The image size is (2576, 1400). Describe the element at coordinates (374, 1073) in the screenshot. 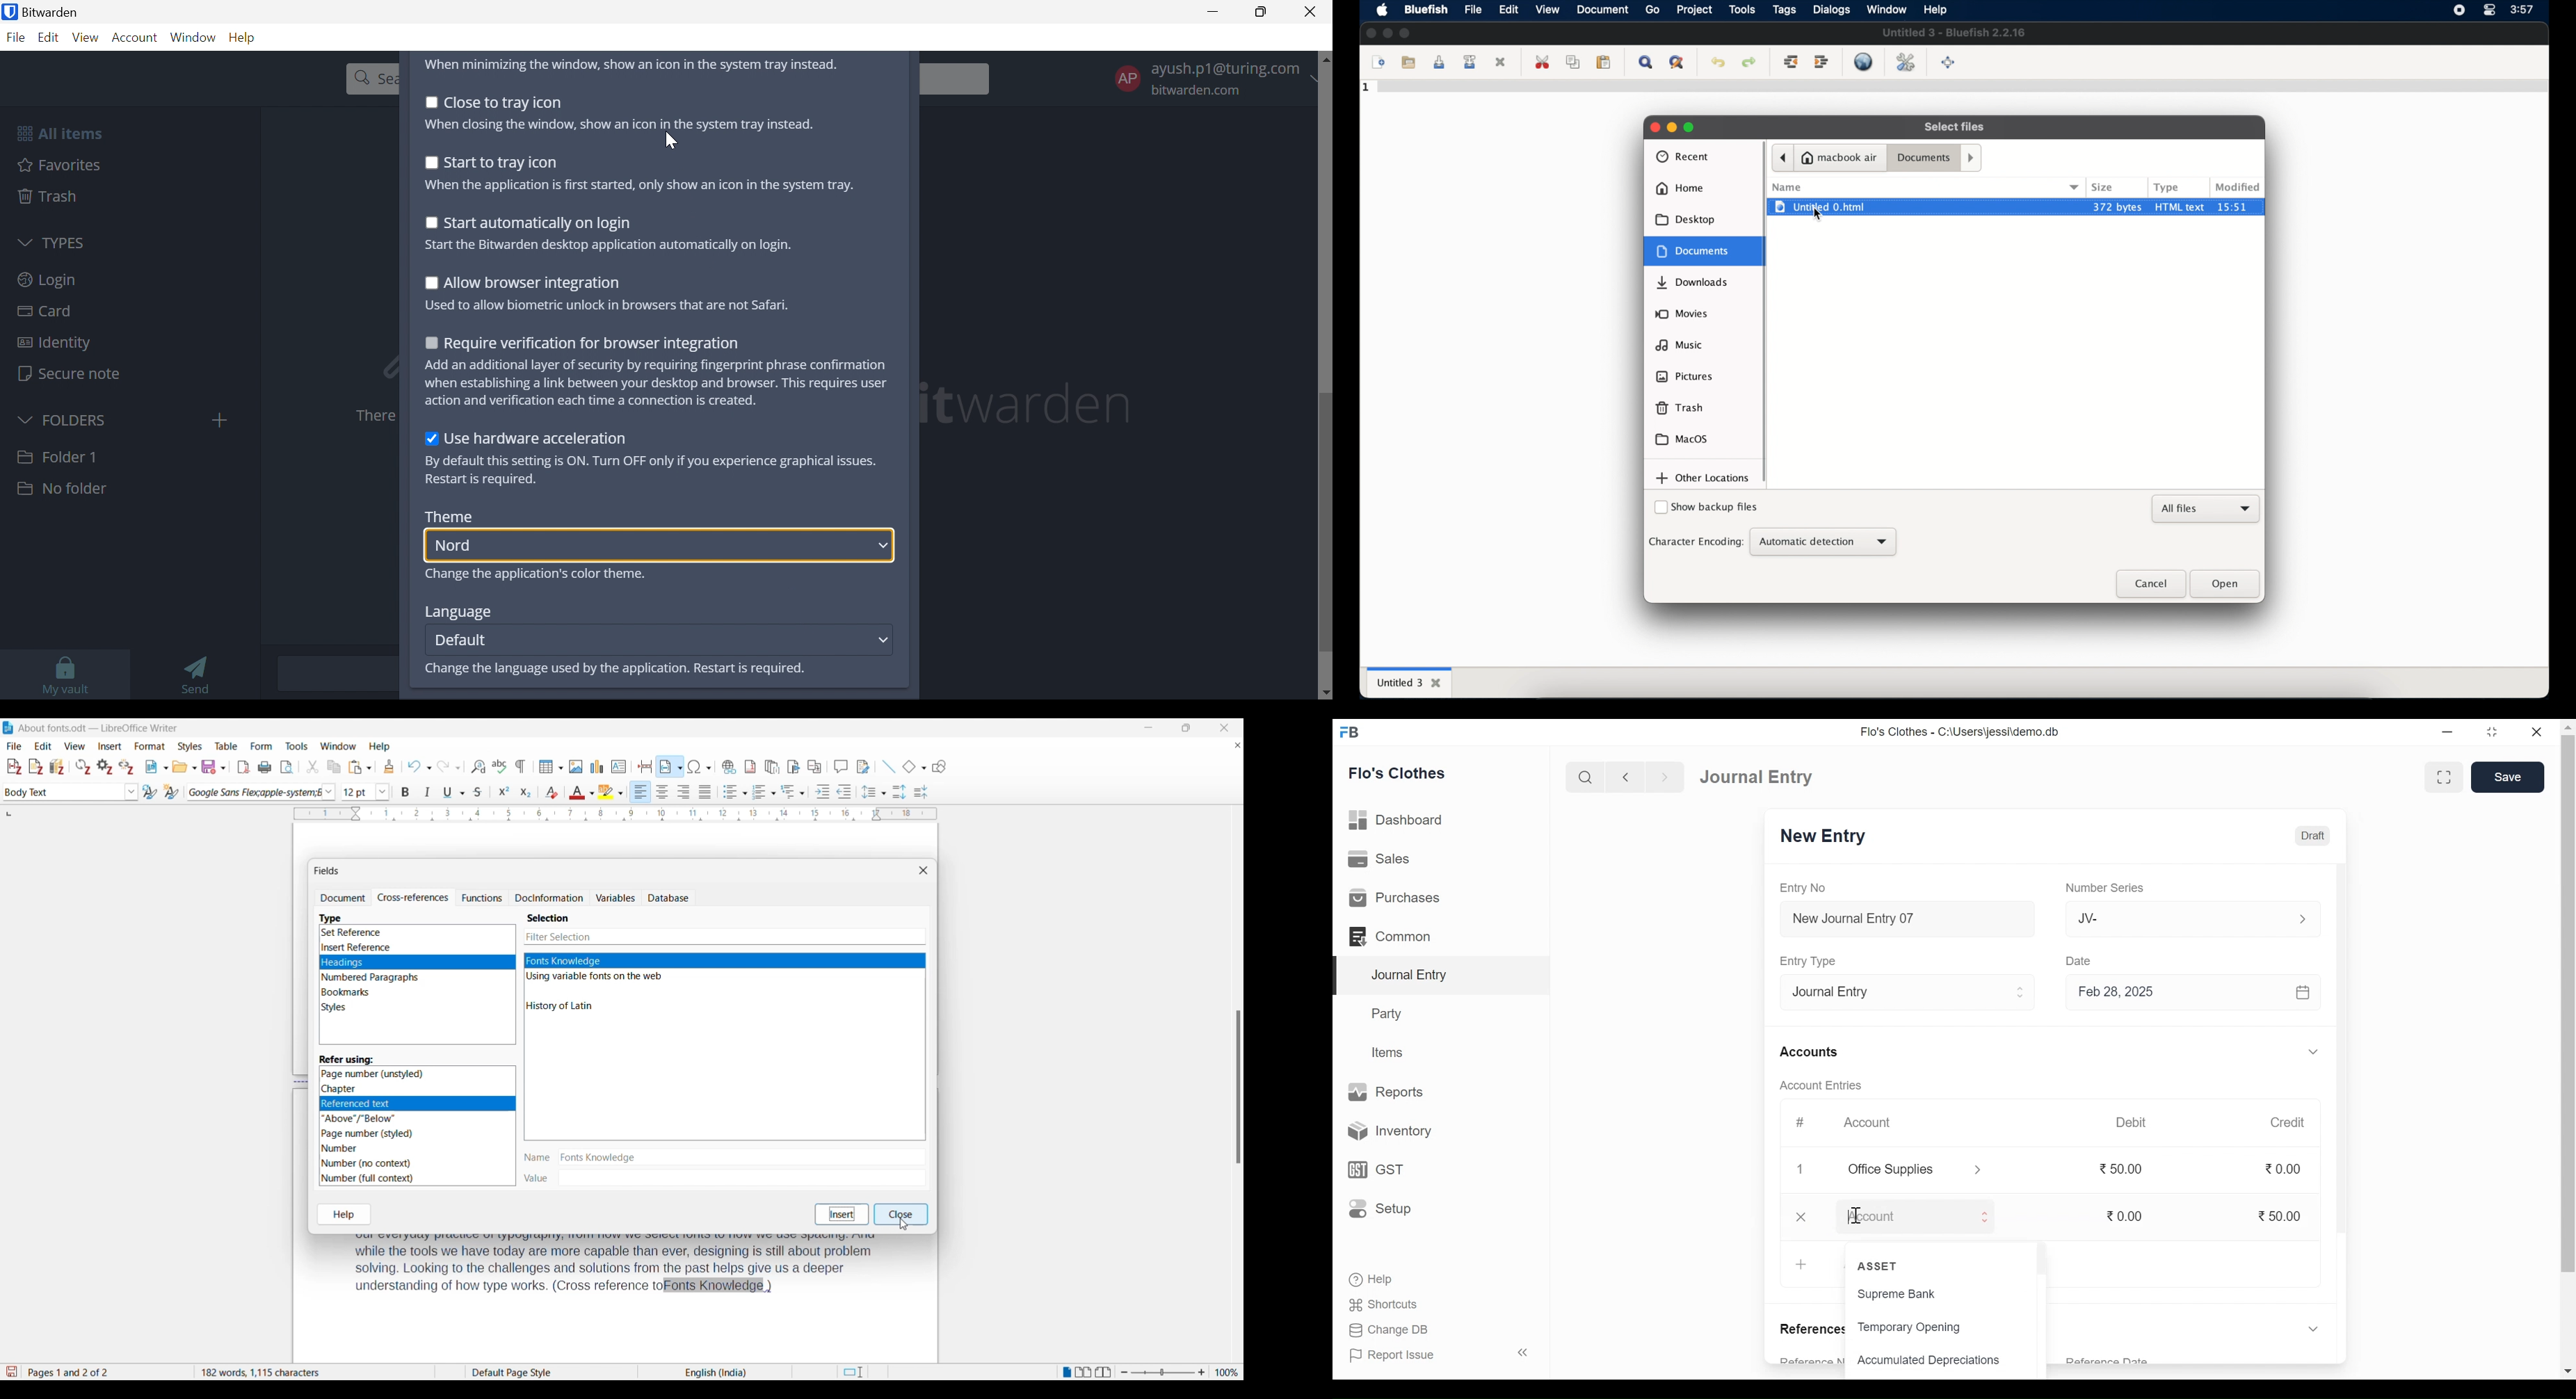

I see `Page number (unstyled)` at that location.